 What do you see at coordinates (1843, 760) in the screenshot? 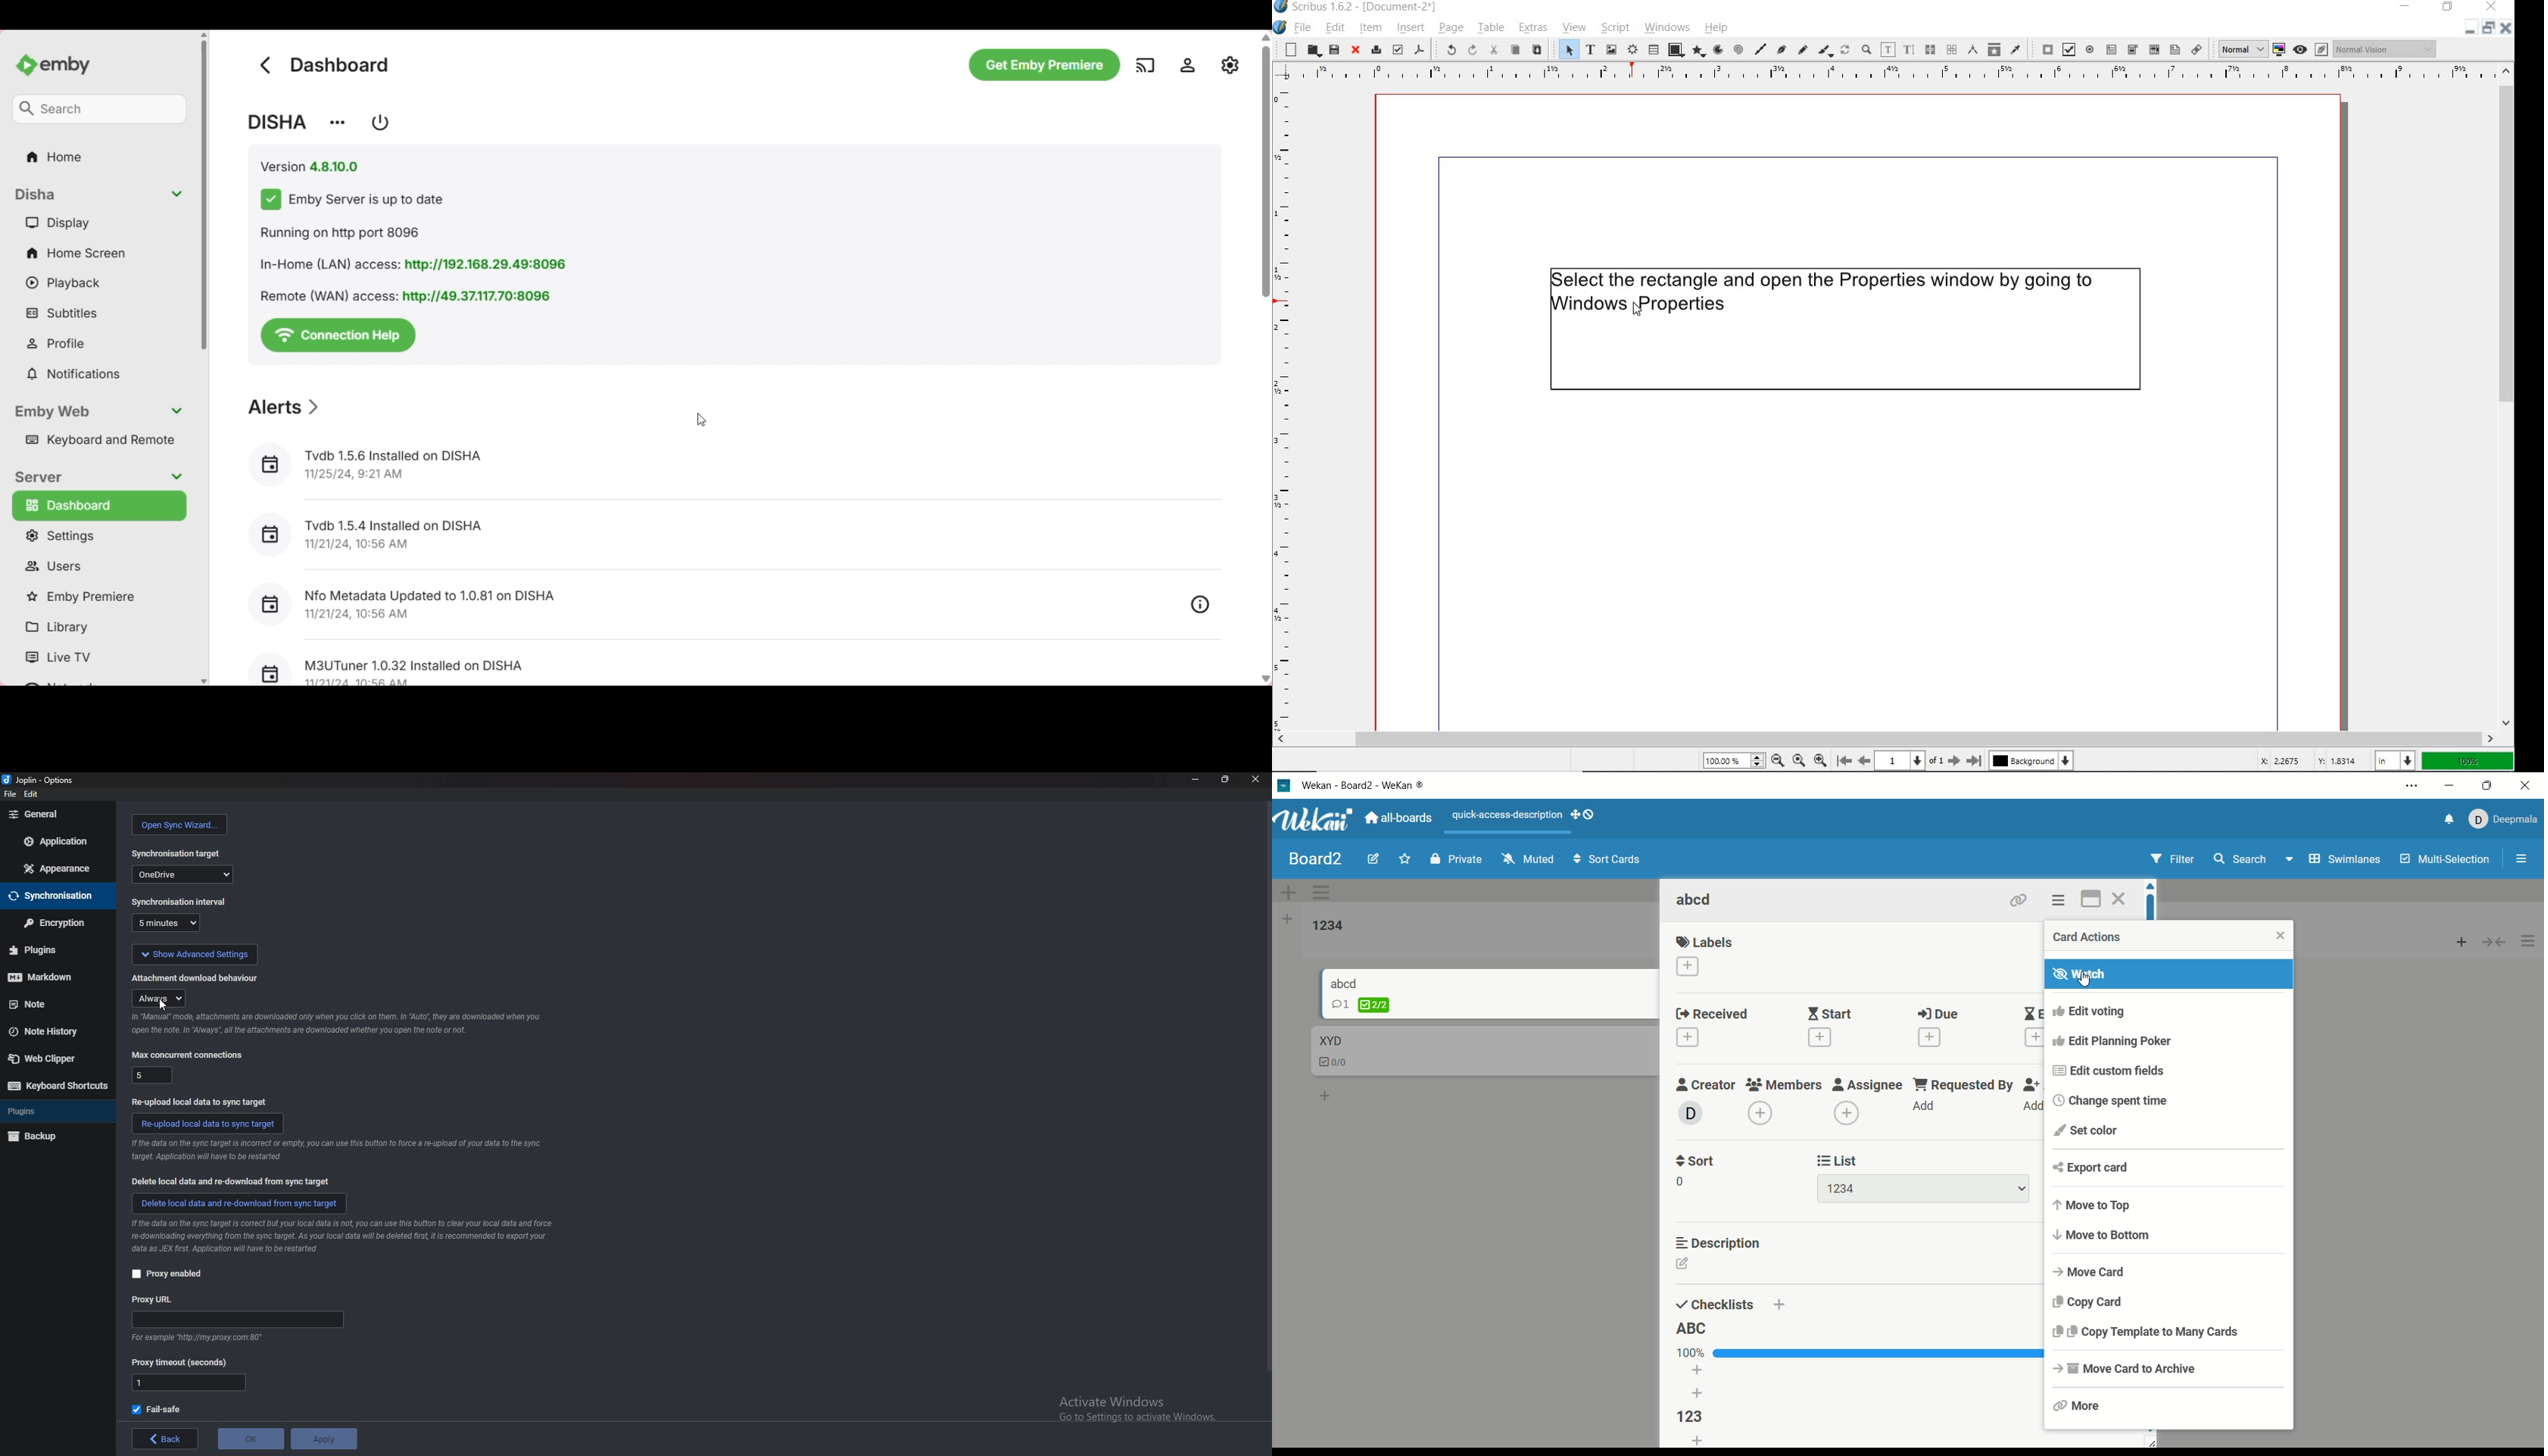
I see `go to the first page` at bounding box center [1843, 760].